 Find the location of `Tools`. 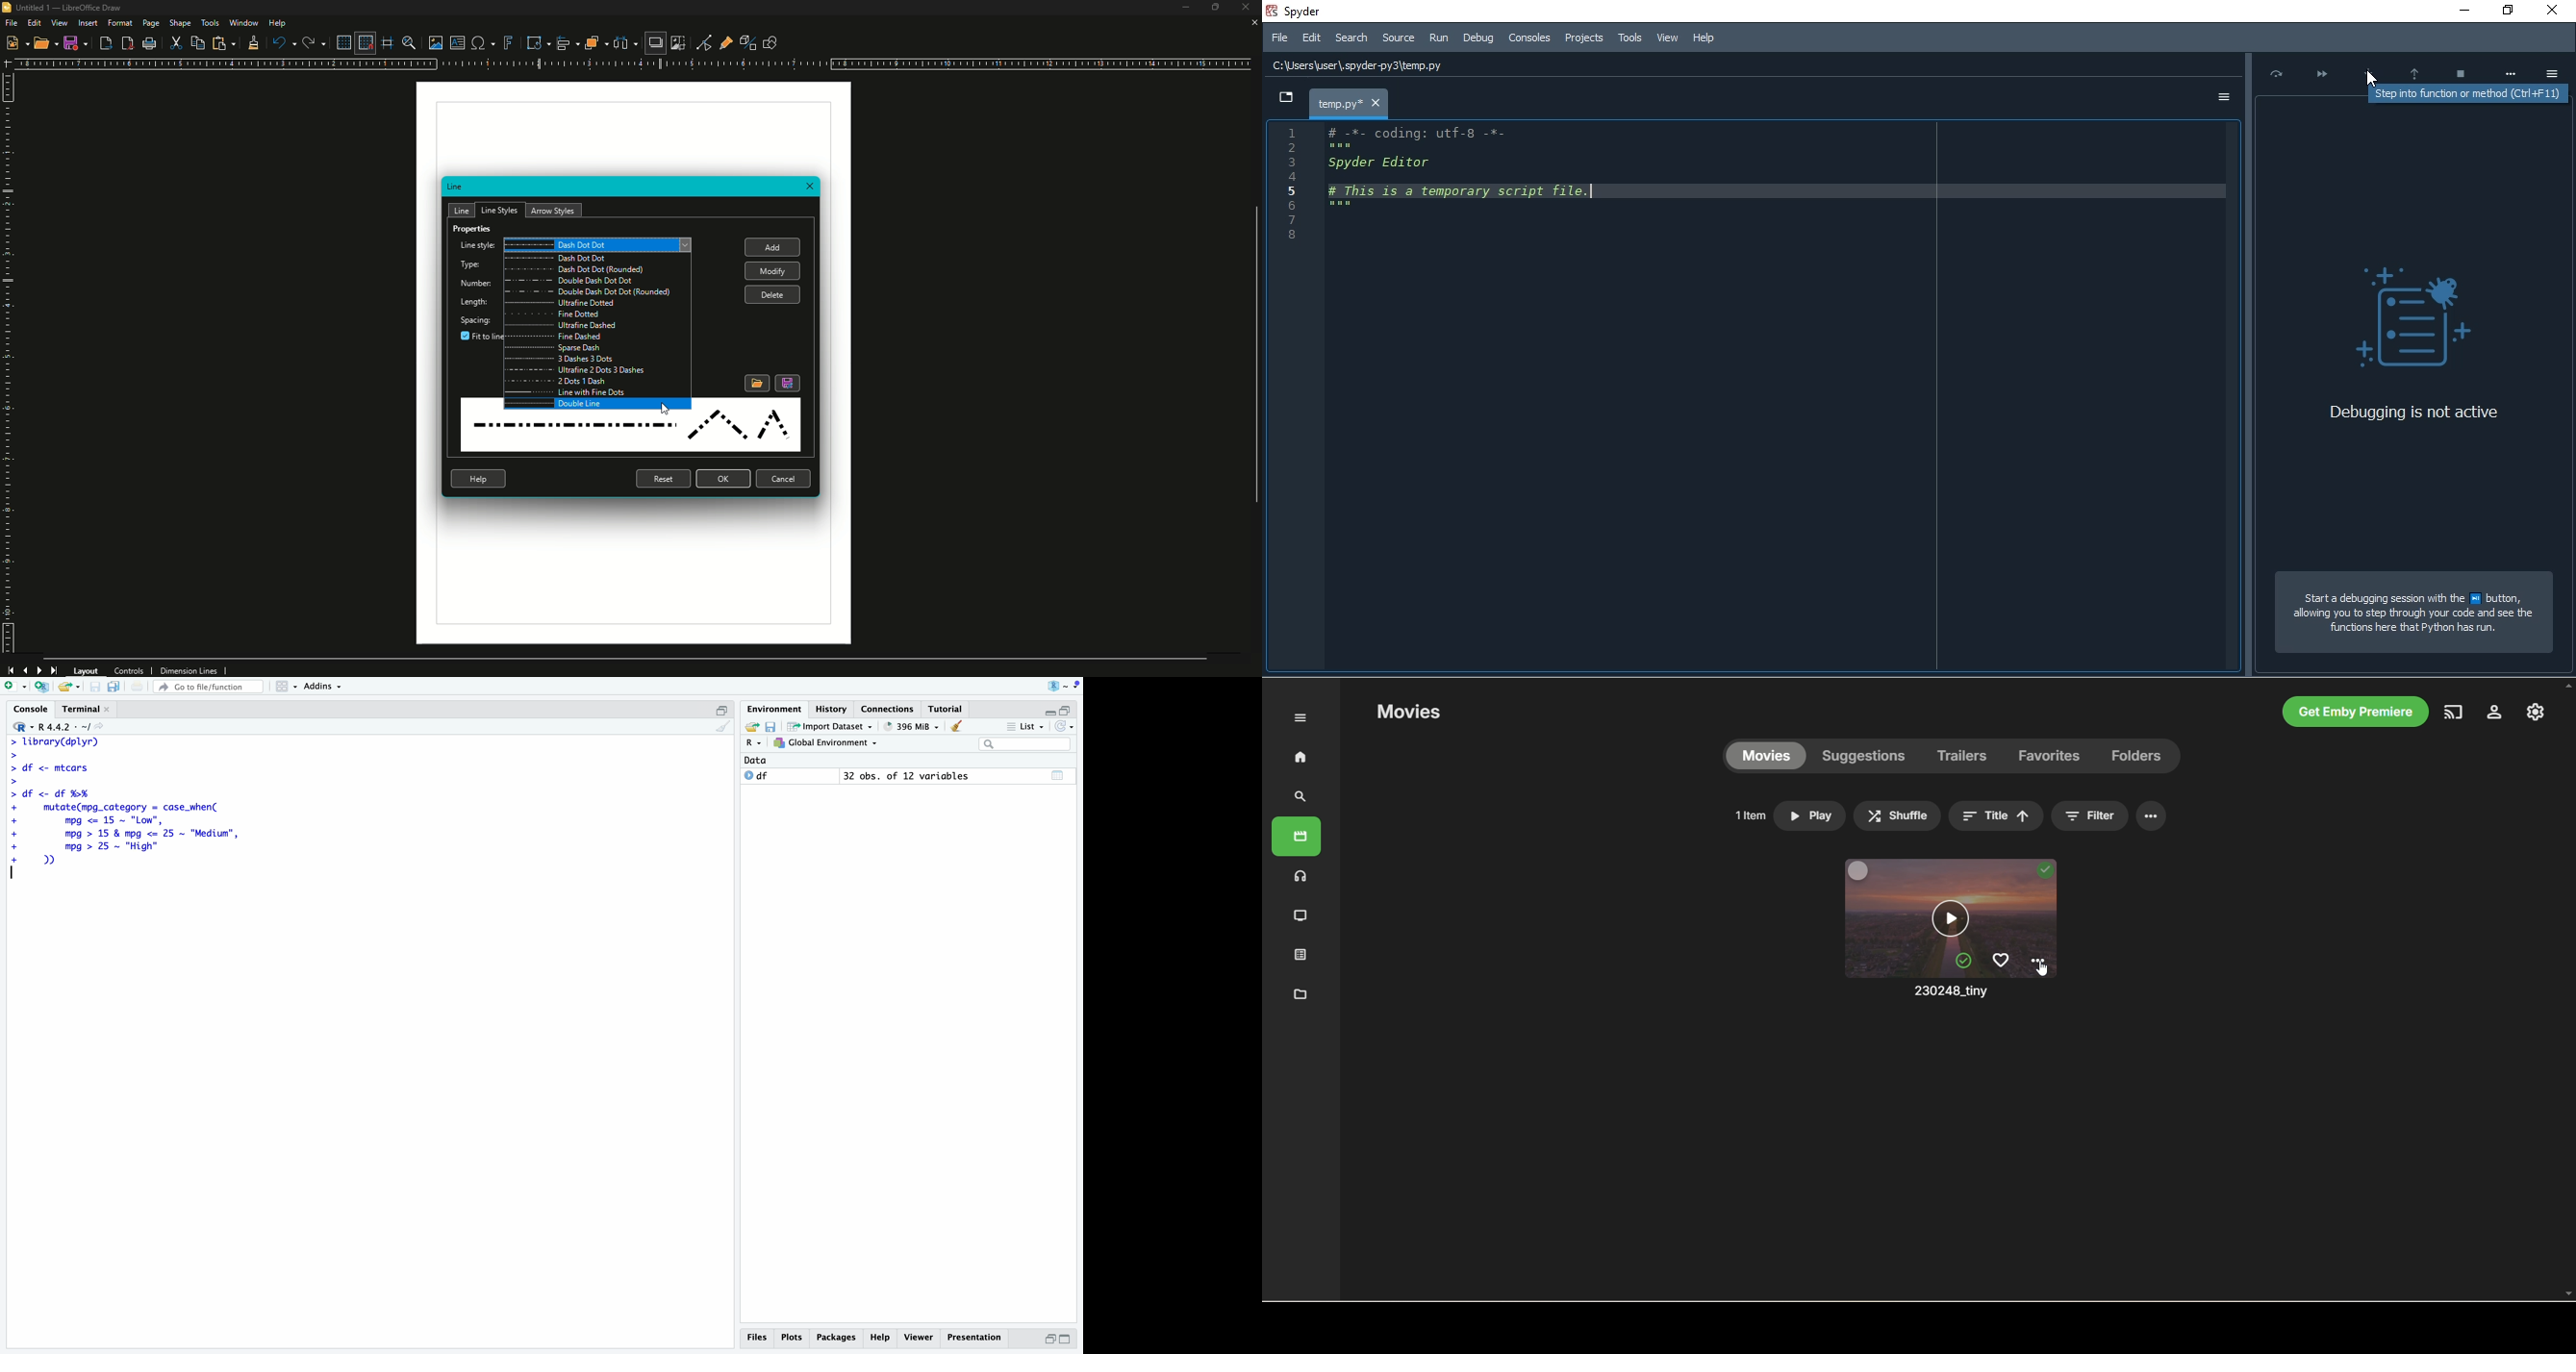

Tools is located at coordinates (1628, 38).